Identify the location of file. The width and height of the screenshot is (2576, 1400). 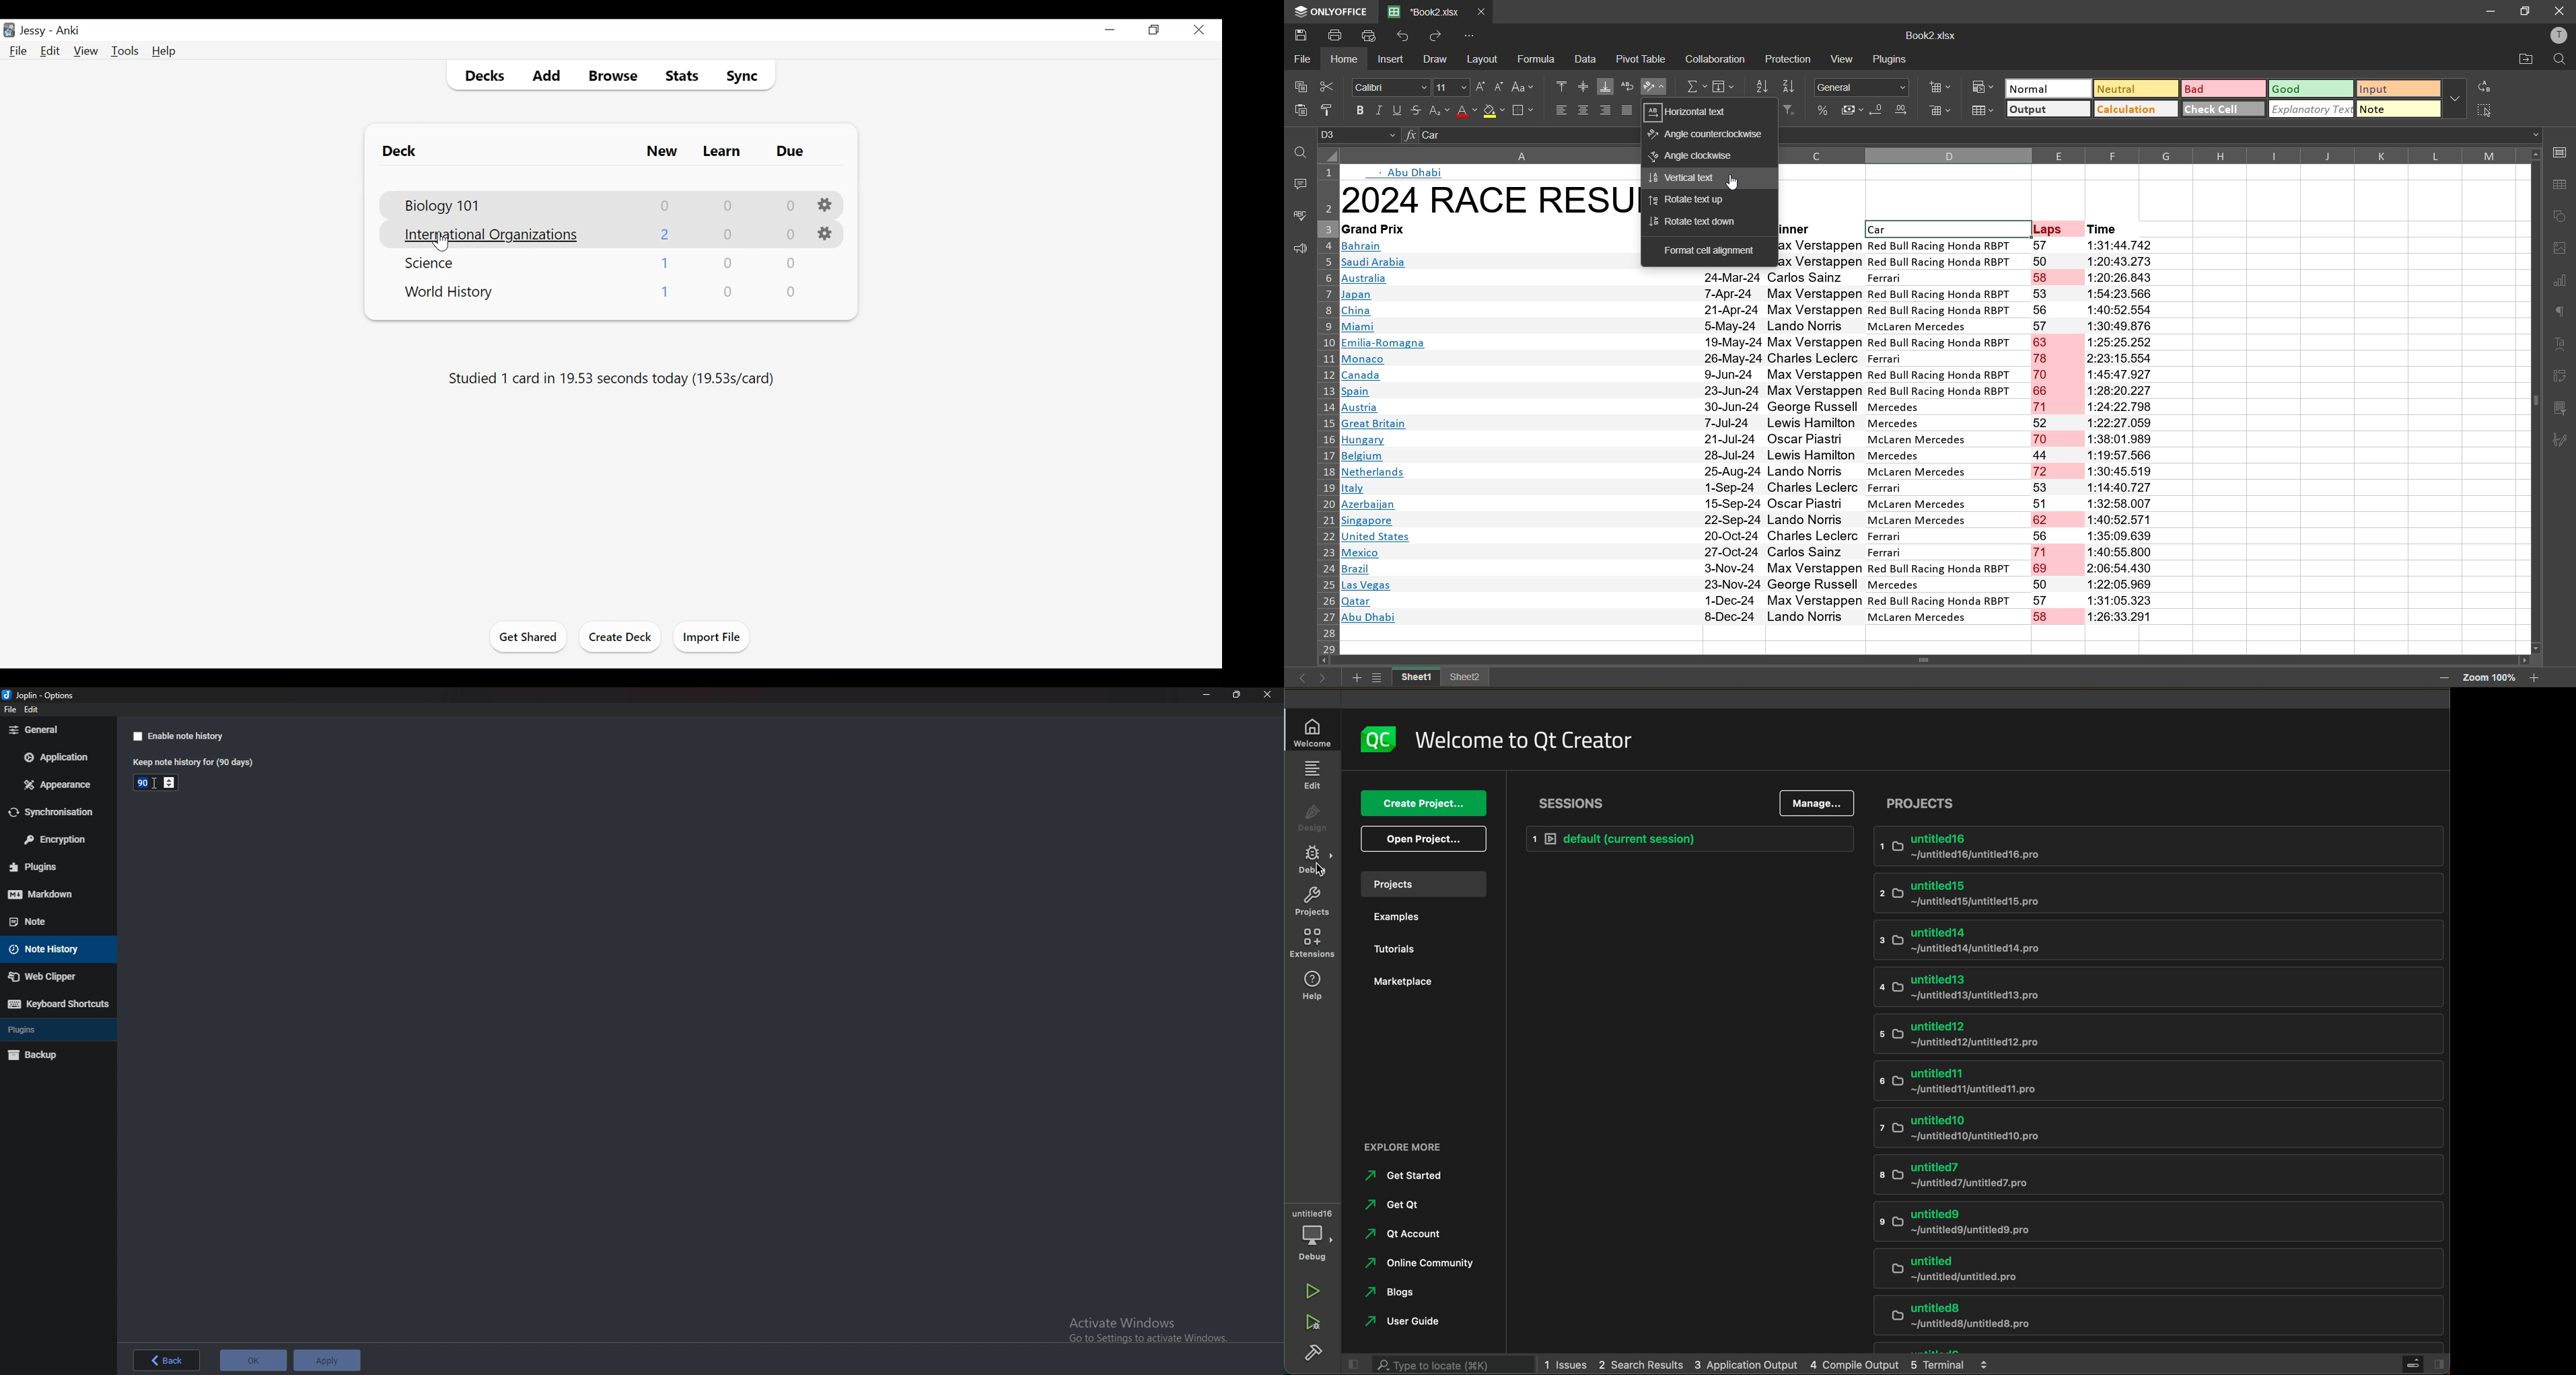
(8, 710).